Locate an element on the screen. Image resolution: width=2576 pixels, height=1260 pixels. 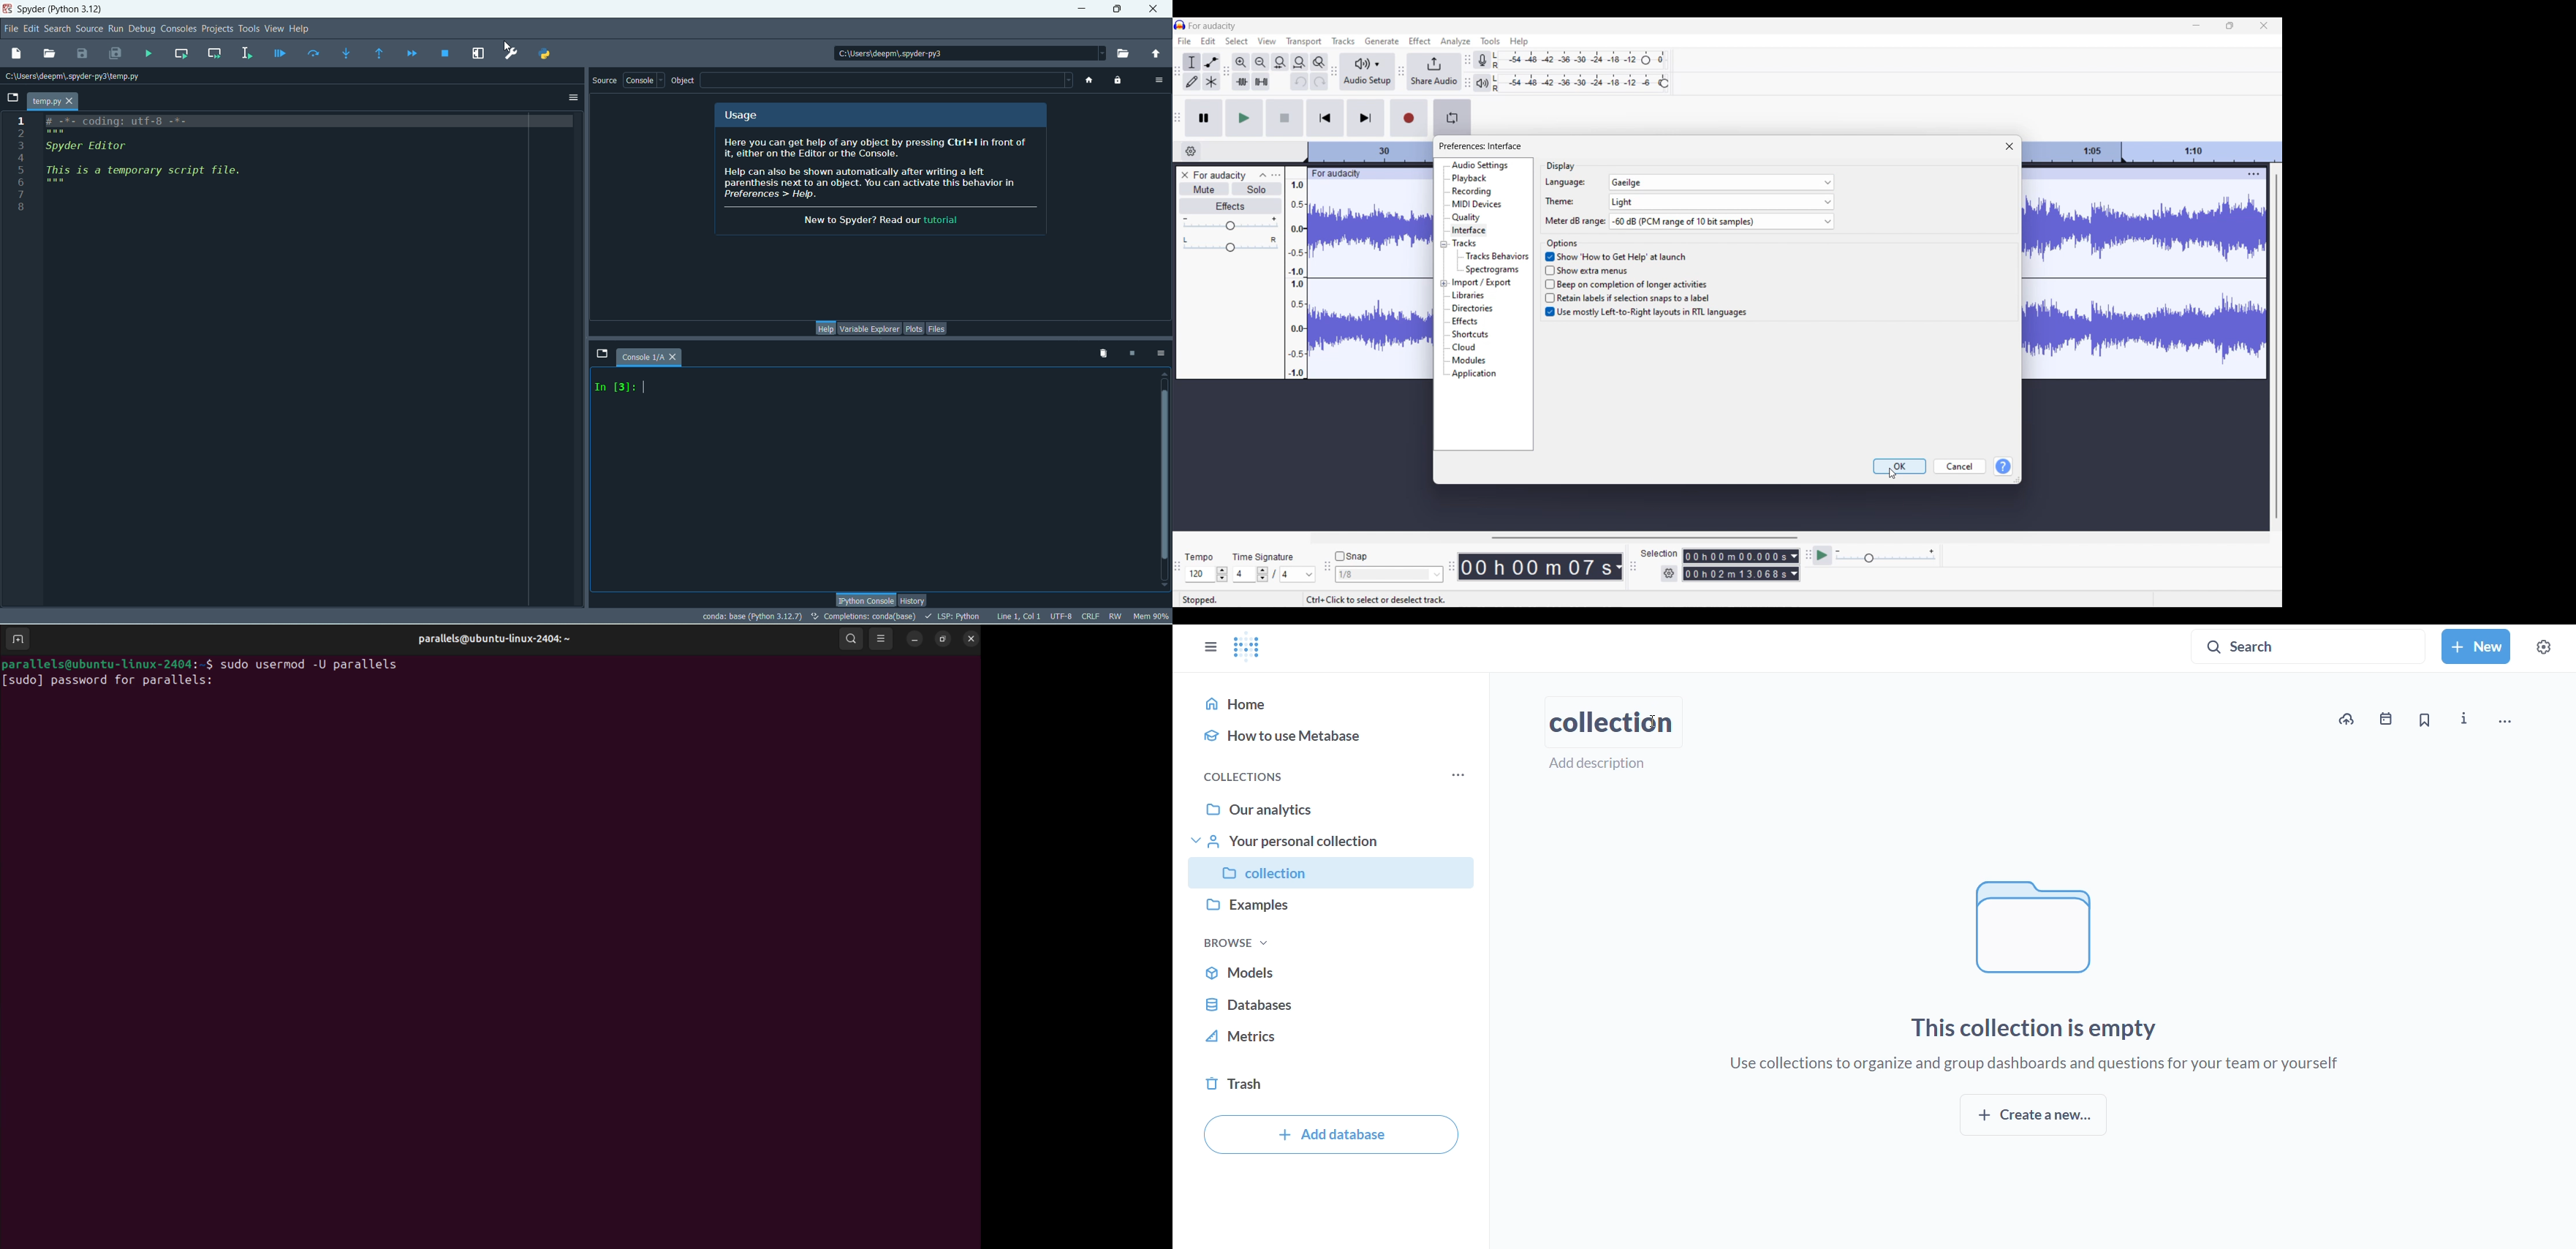
Skip/Select to end is located at coordinates (1366, 118).